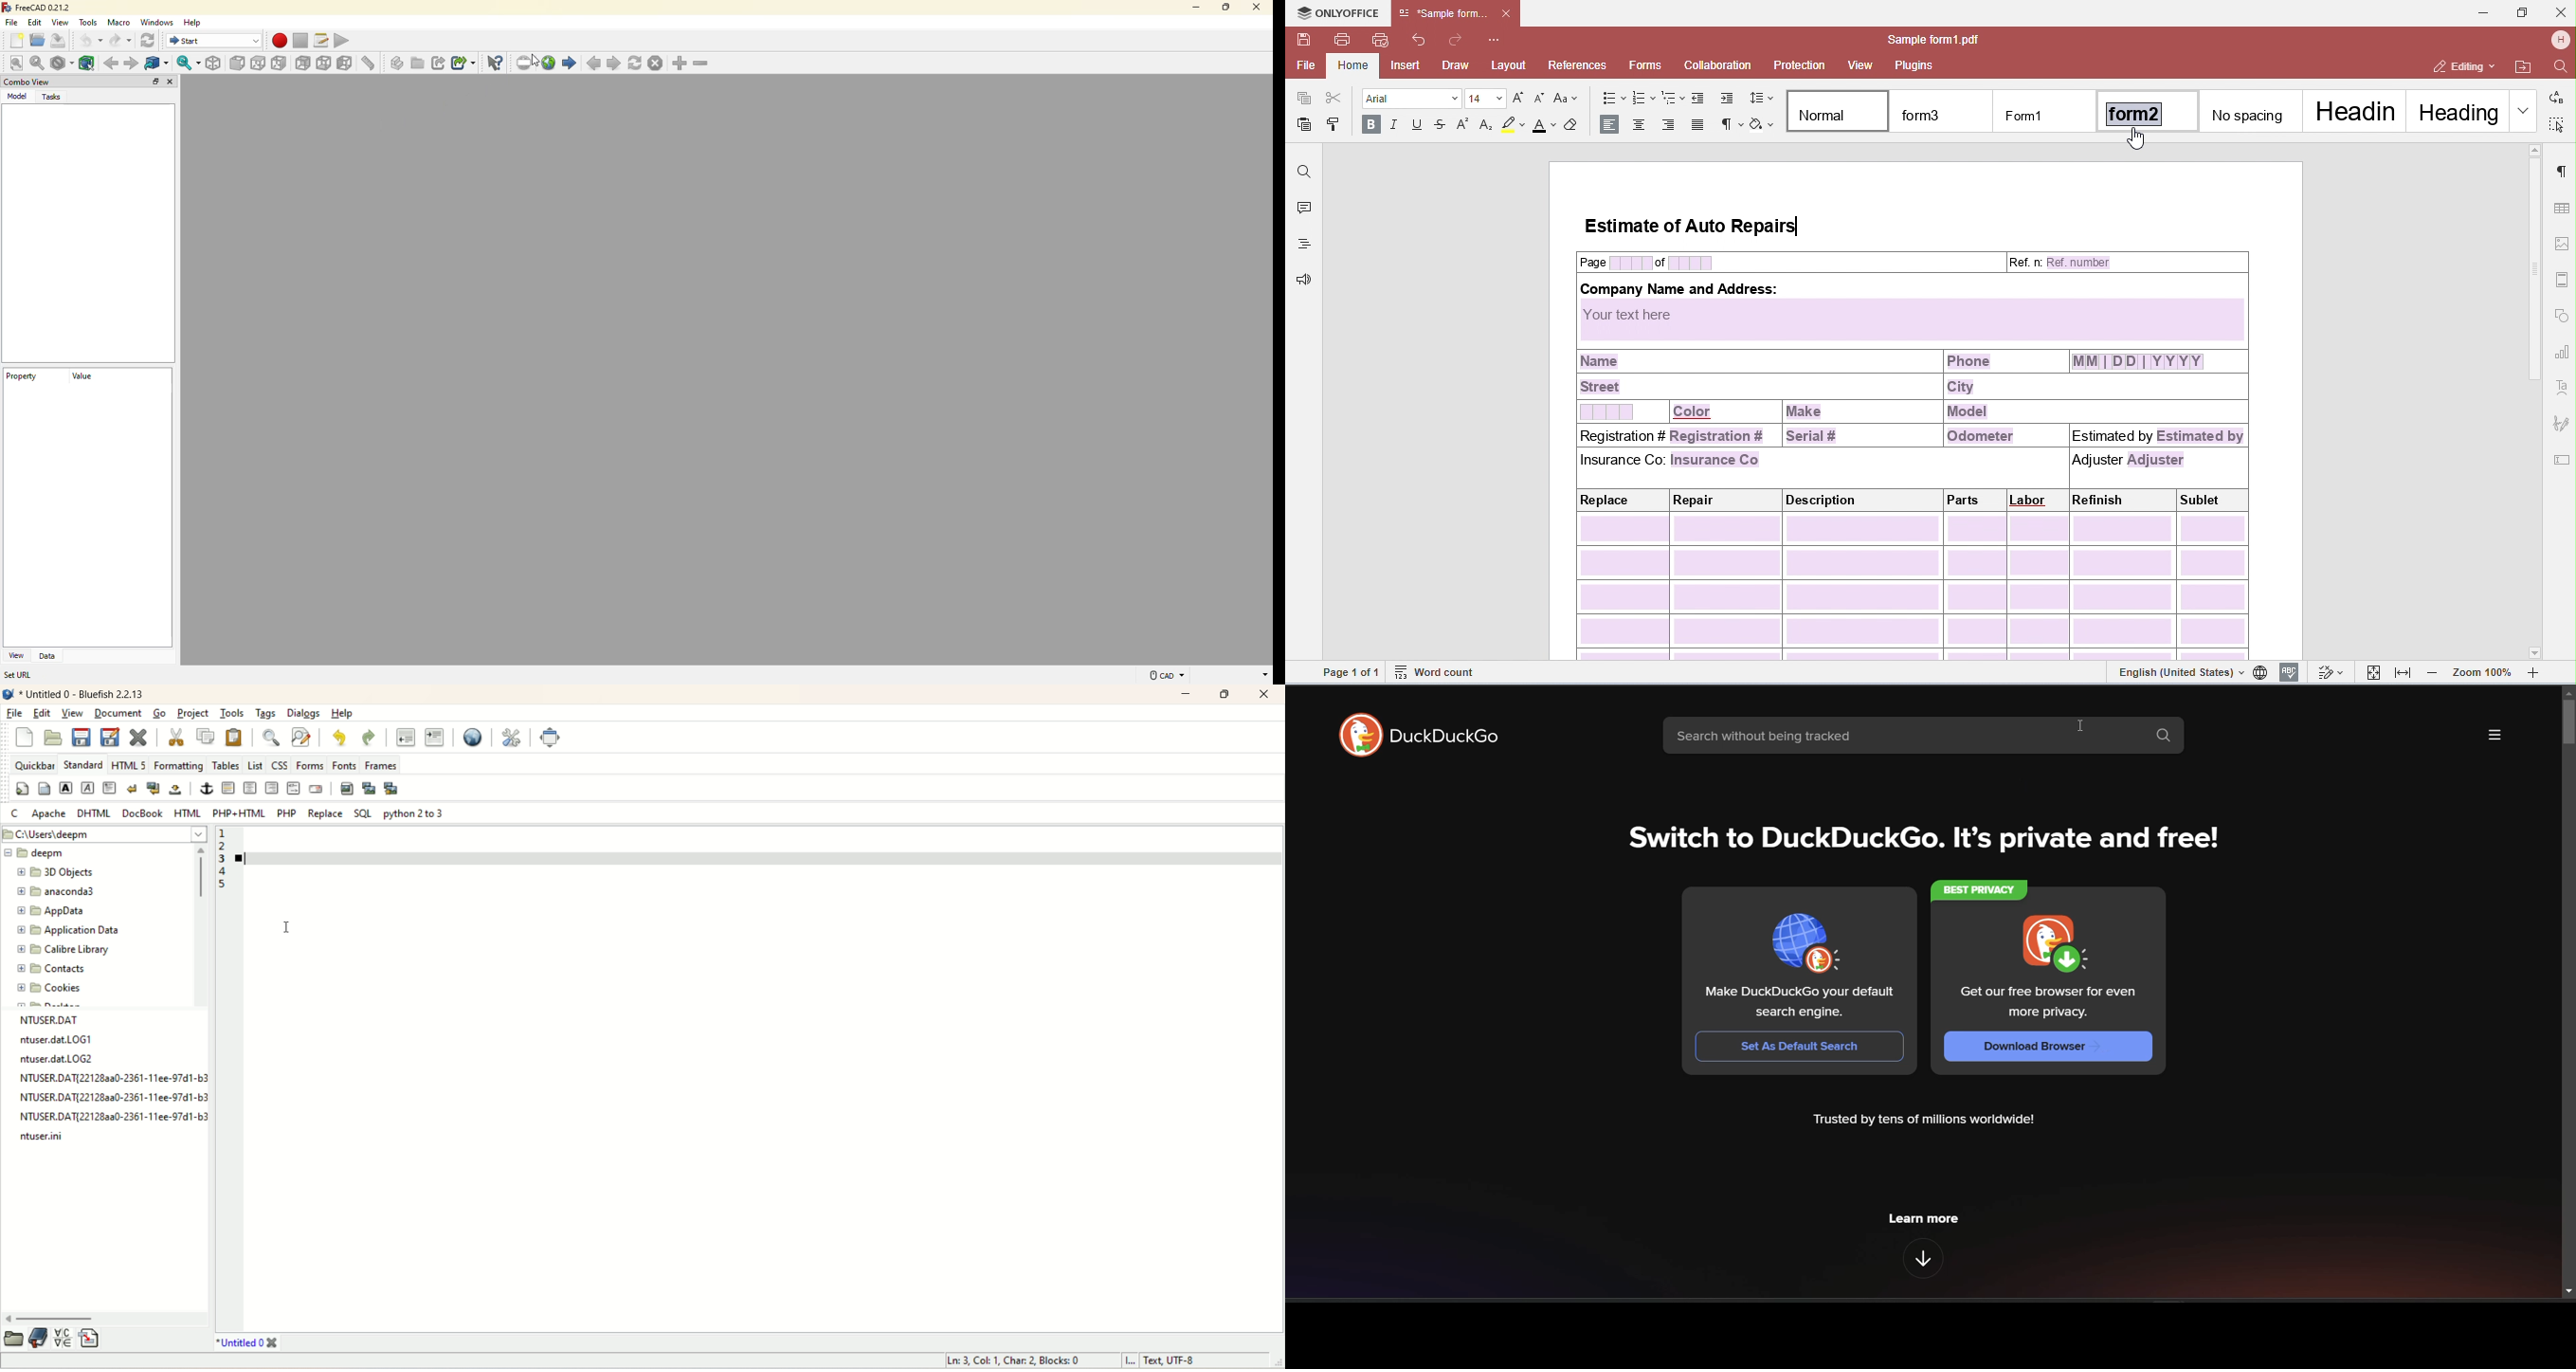 Image resolution: width=2576 pixels, height=1372 pixels. What do you see at coordinates (150, 41) in the screenshot?
I see `refresh` at bounding box center [150, 41].